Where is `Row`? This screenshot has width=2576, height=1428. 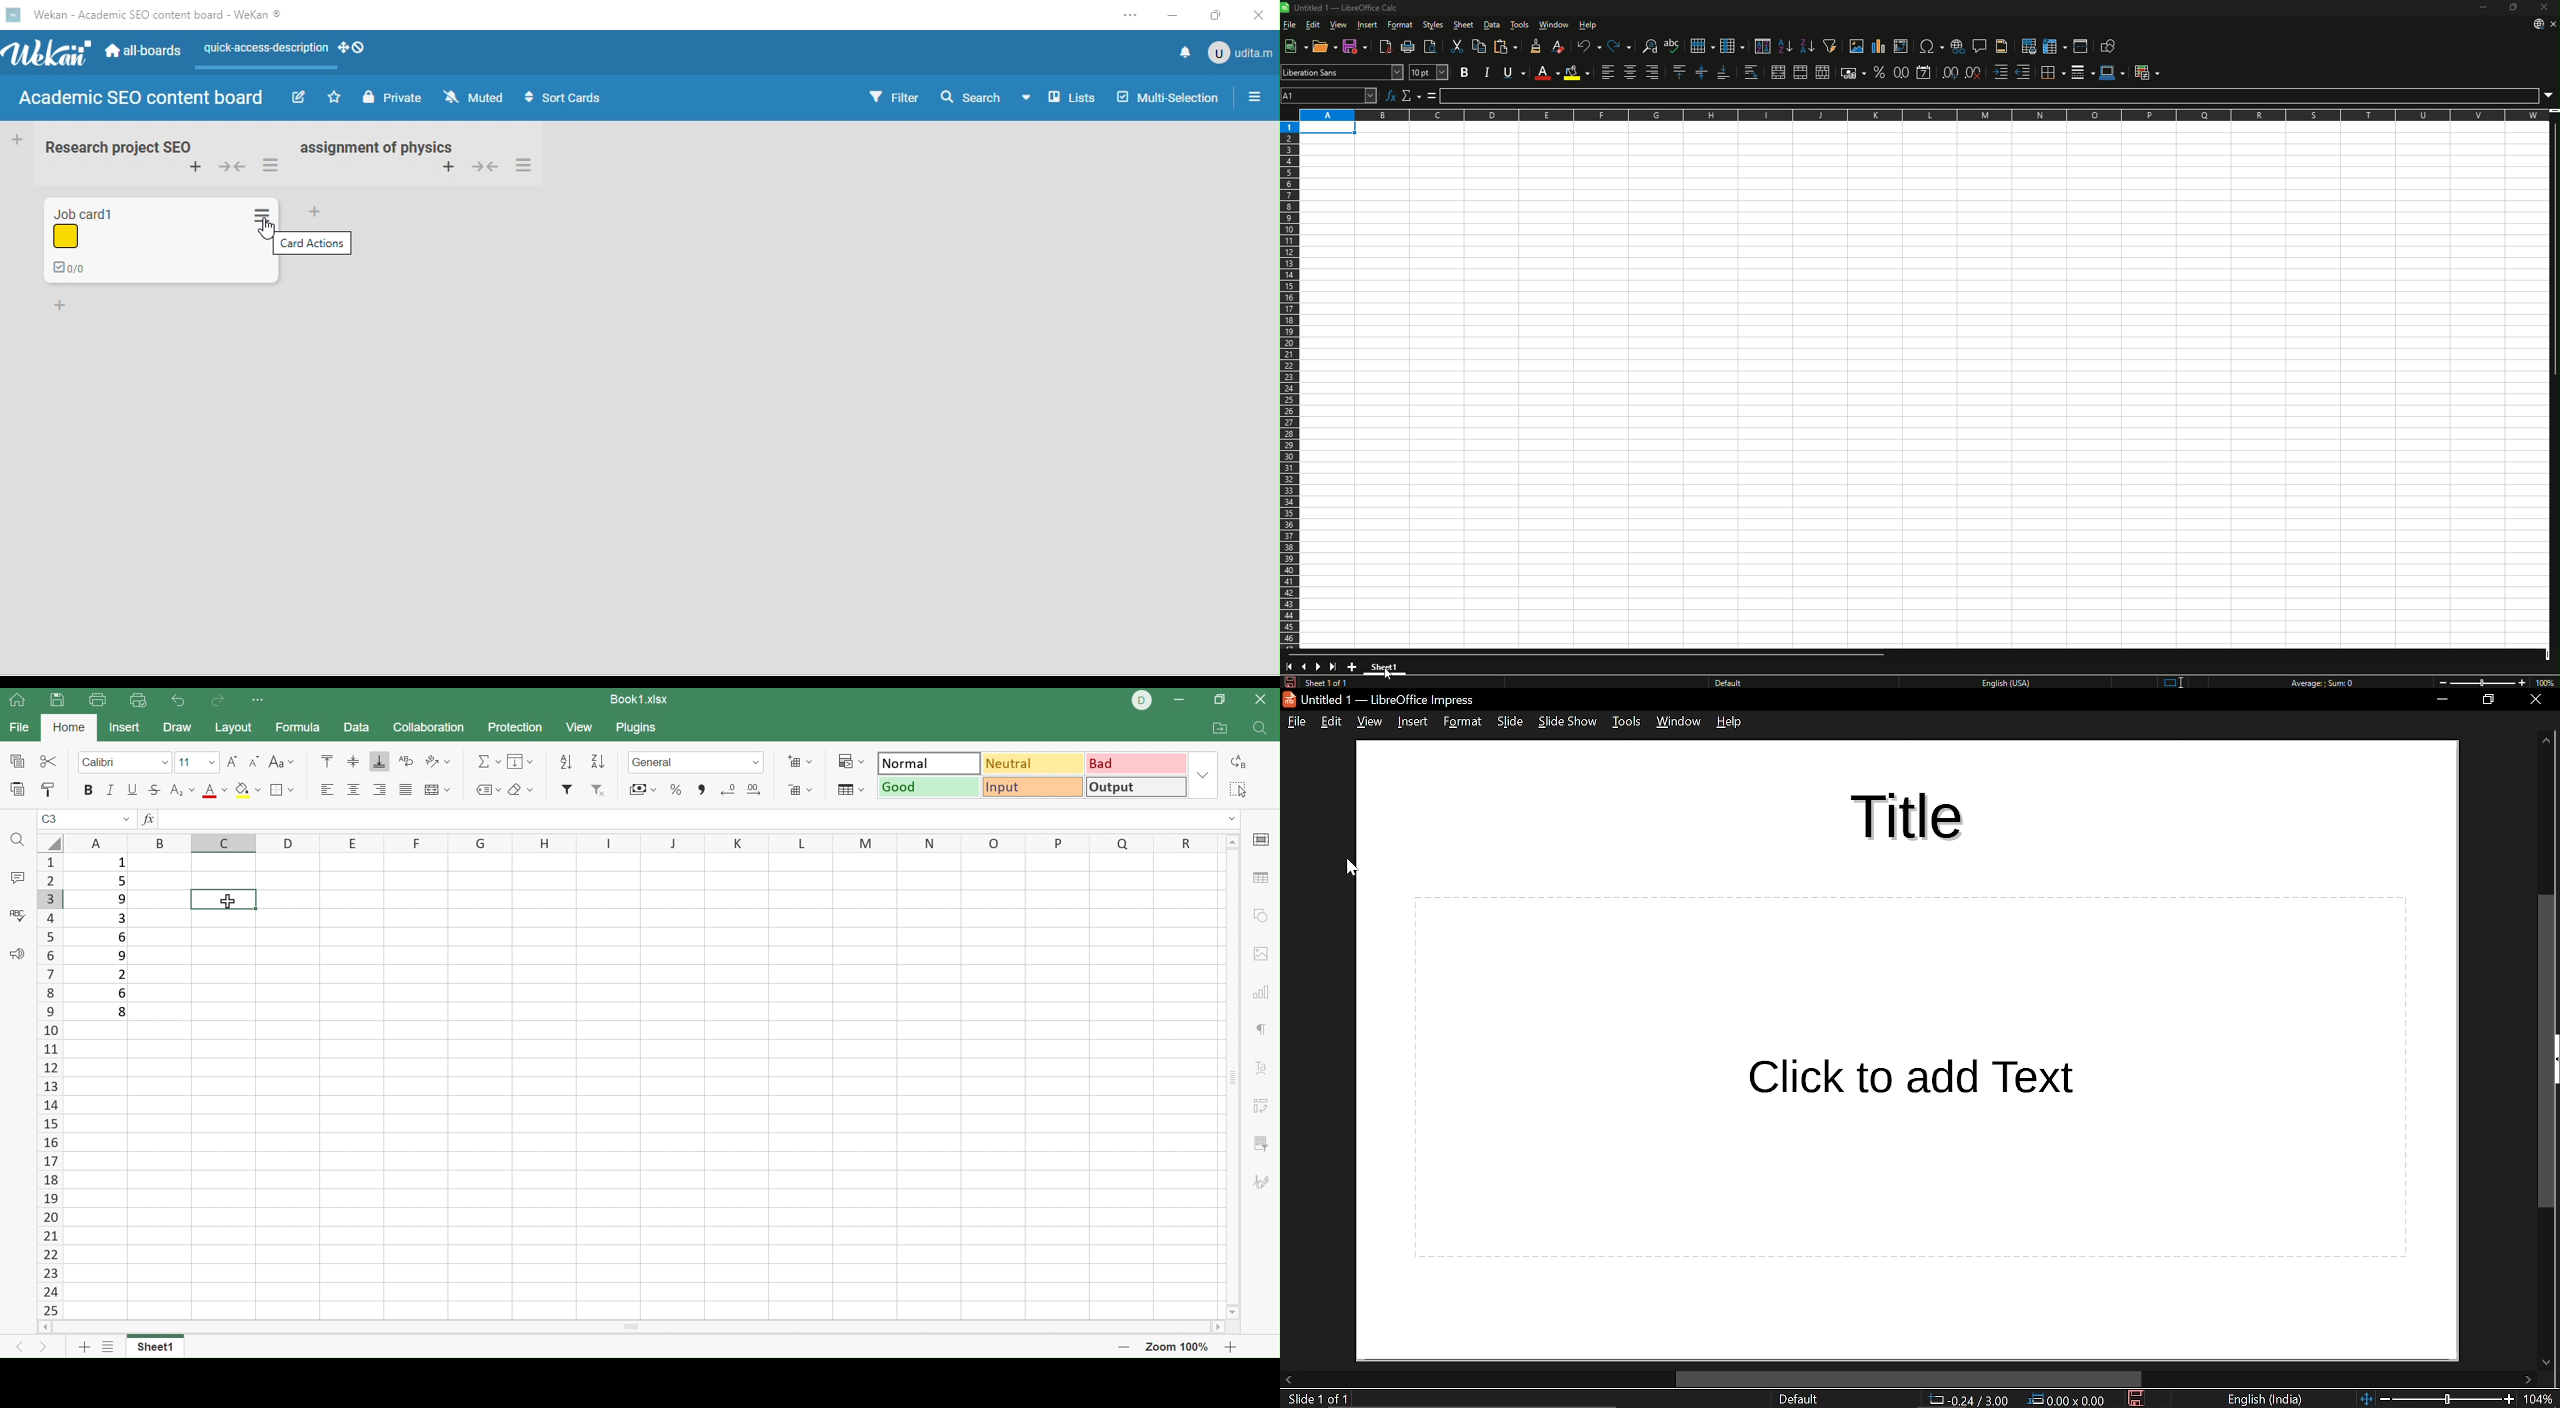
Row is located at coordinates (1702, 46).